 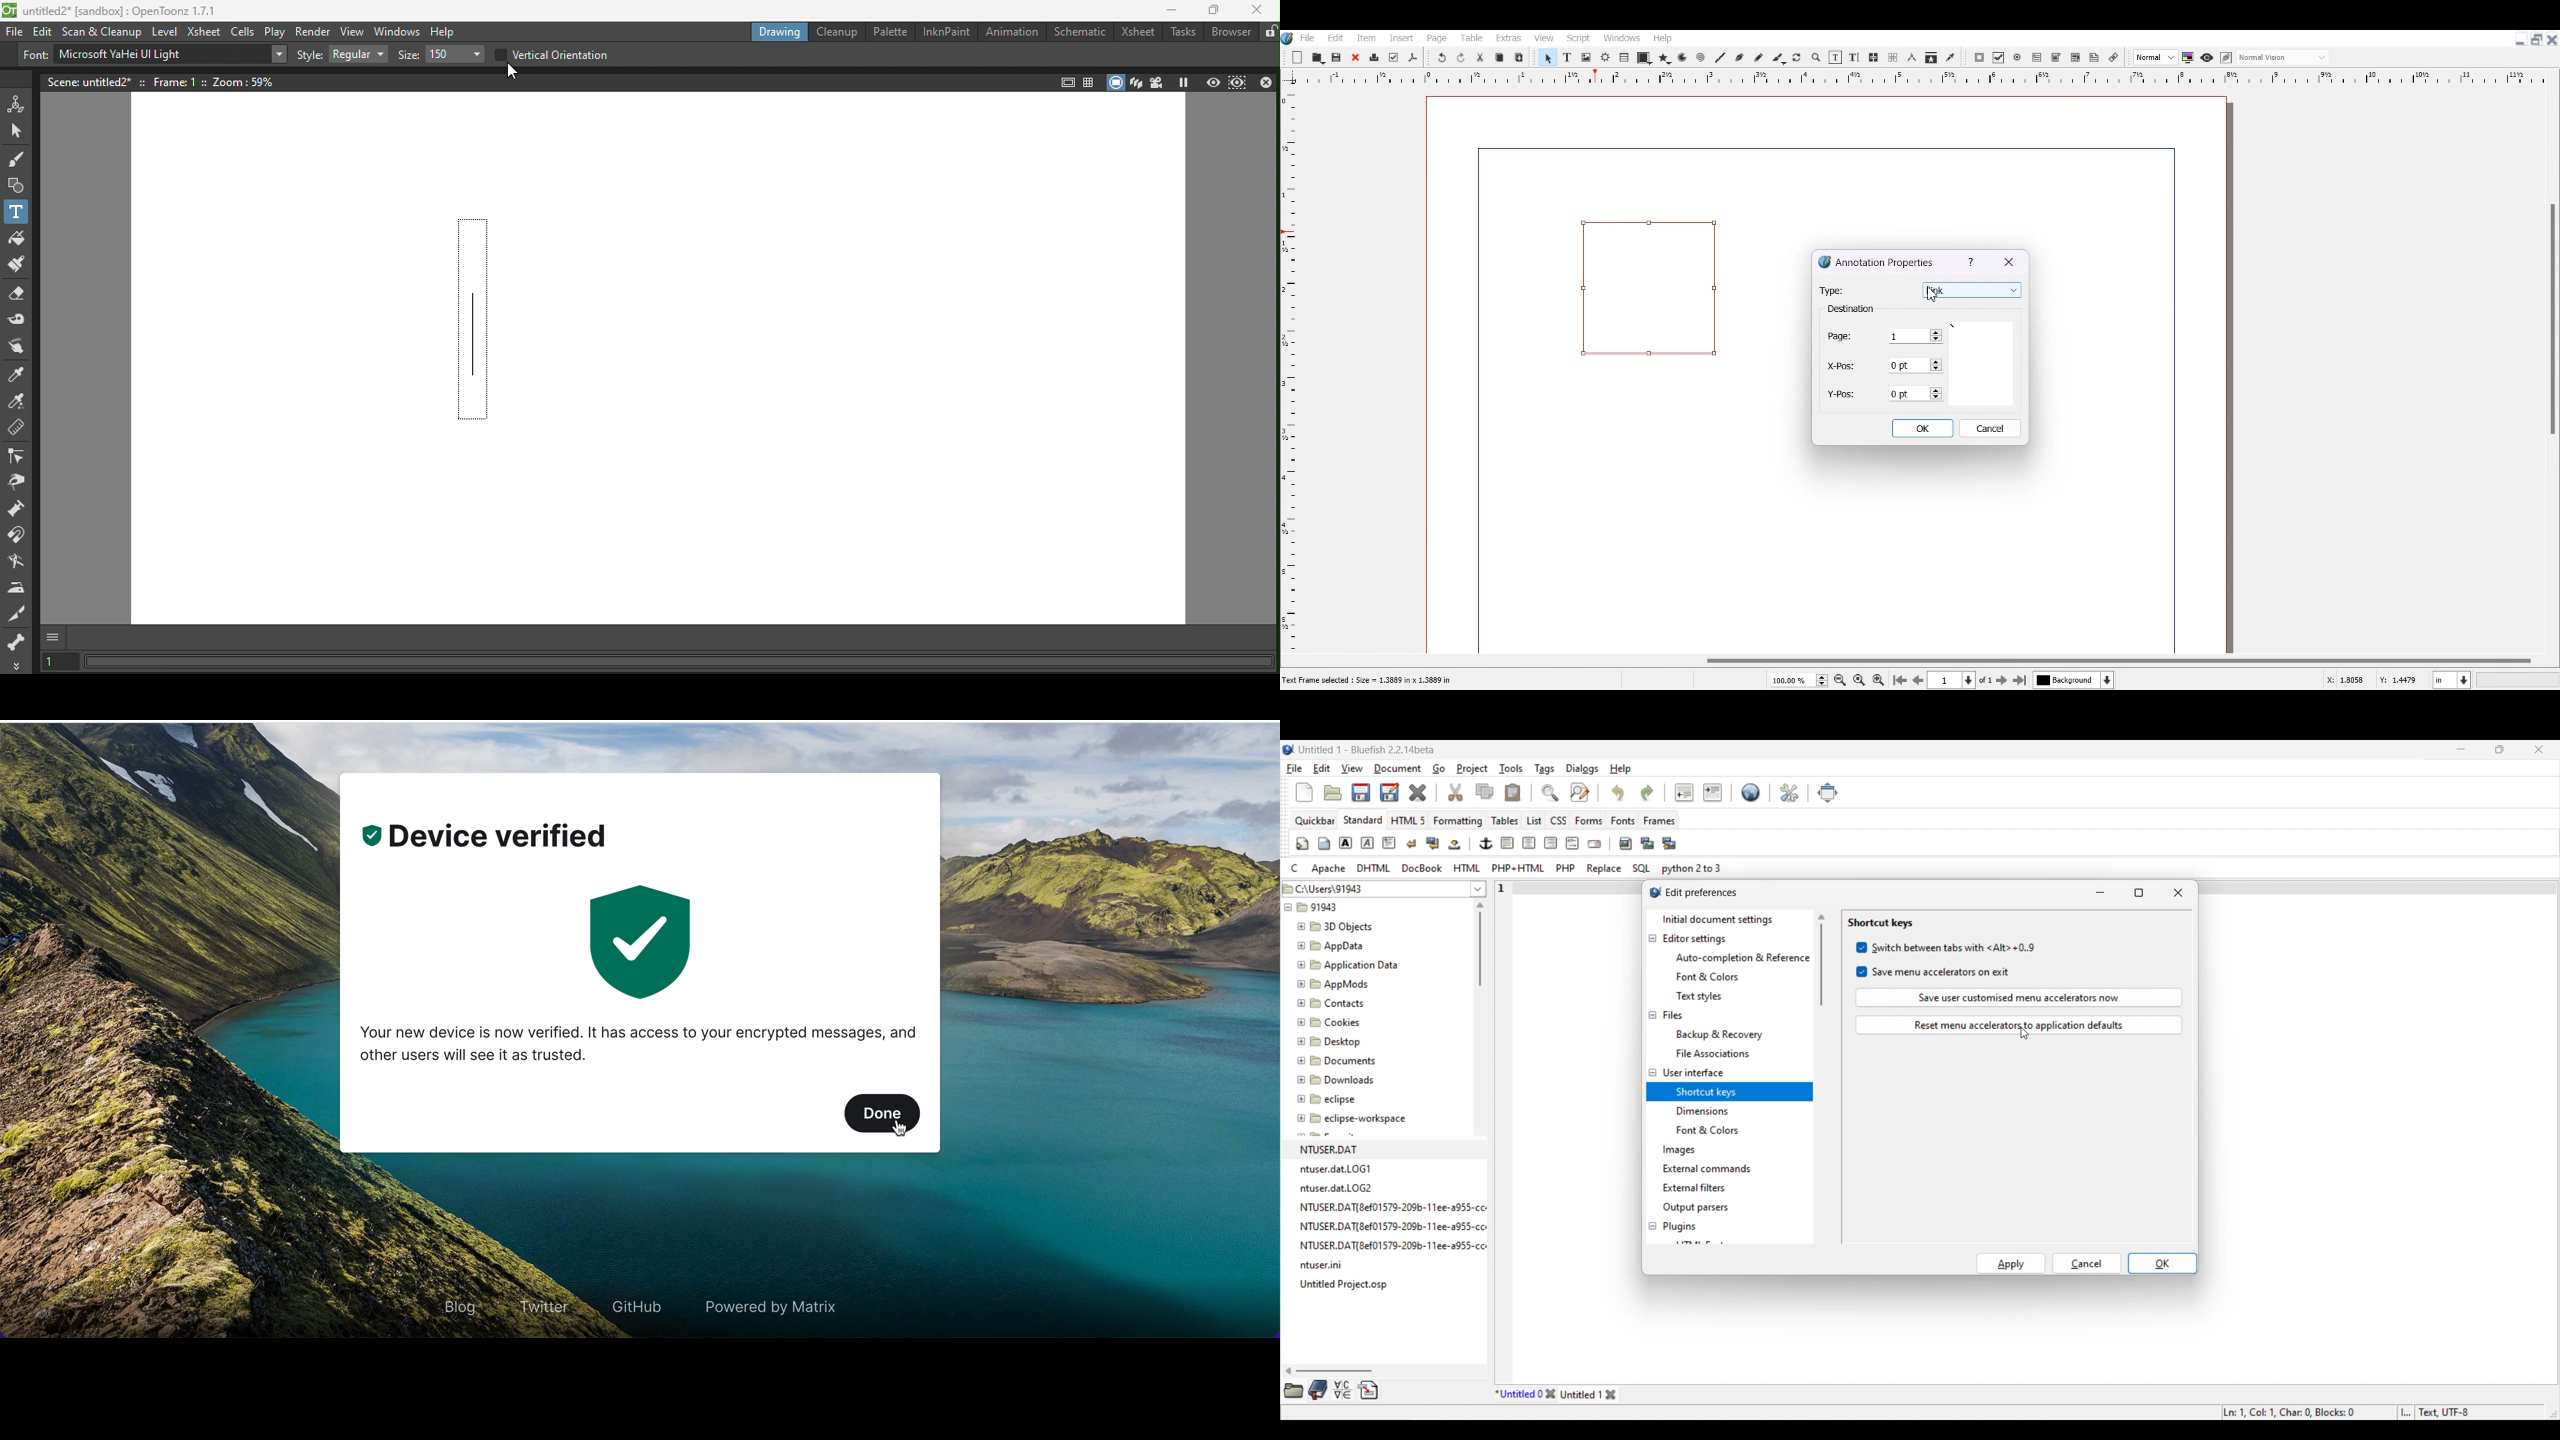 I want to click on AppMods, so click(x=1331, y=982).